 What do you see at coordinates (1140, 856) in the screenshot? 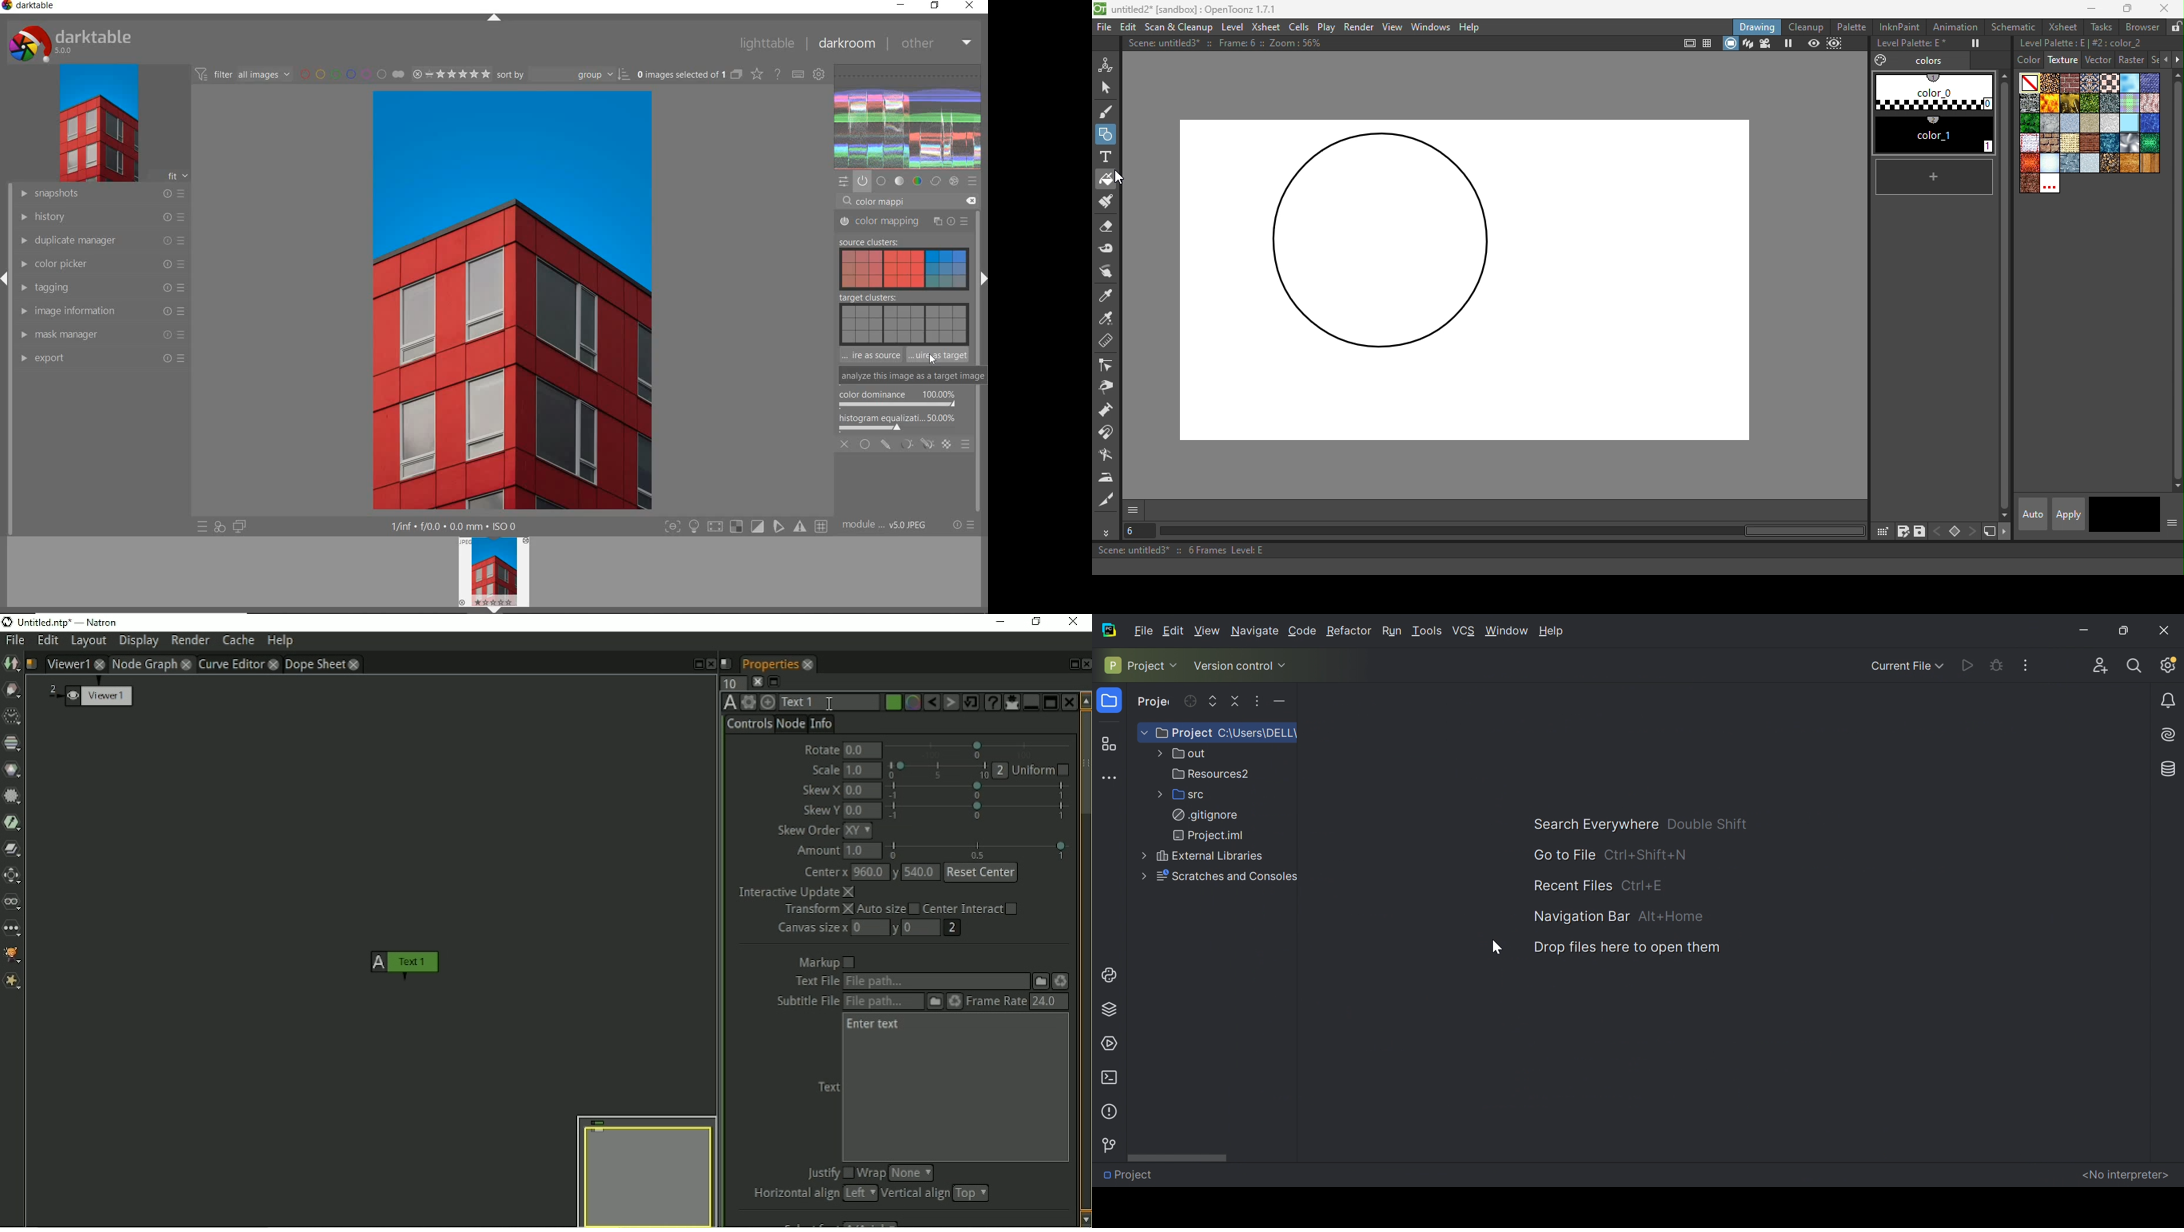
I see `More` at bounding box center [1140, 856].